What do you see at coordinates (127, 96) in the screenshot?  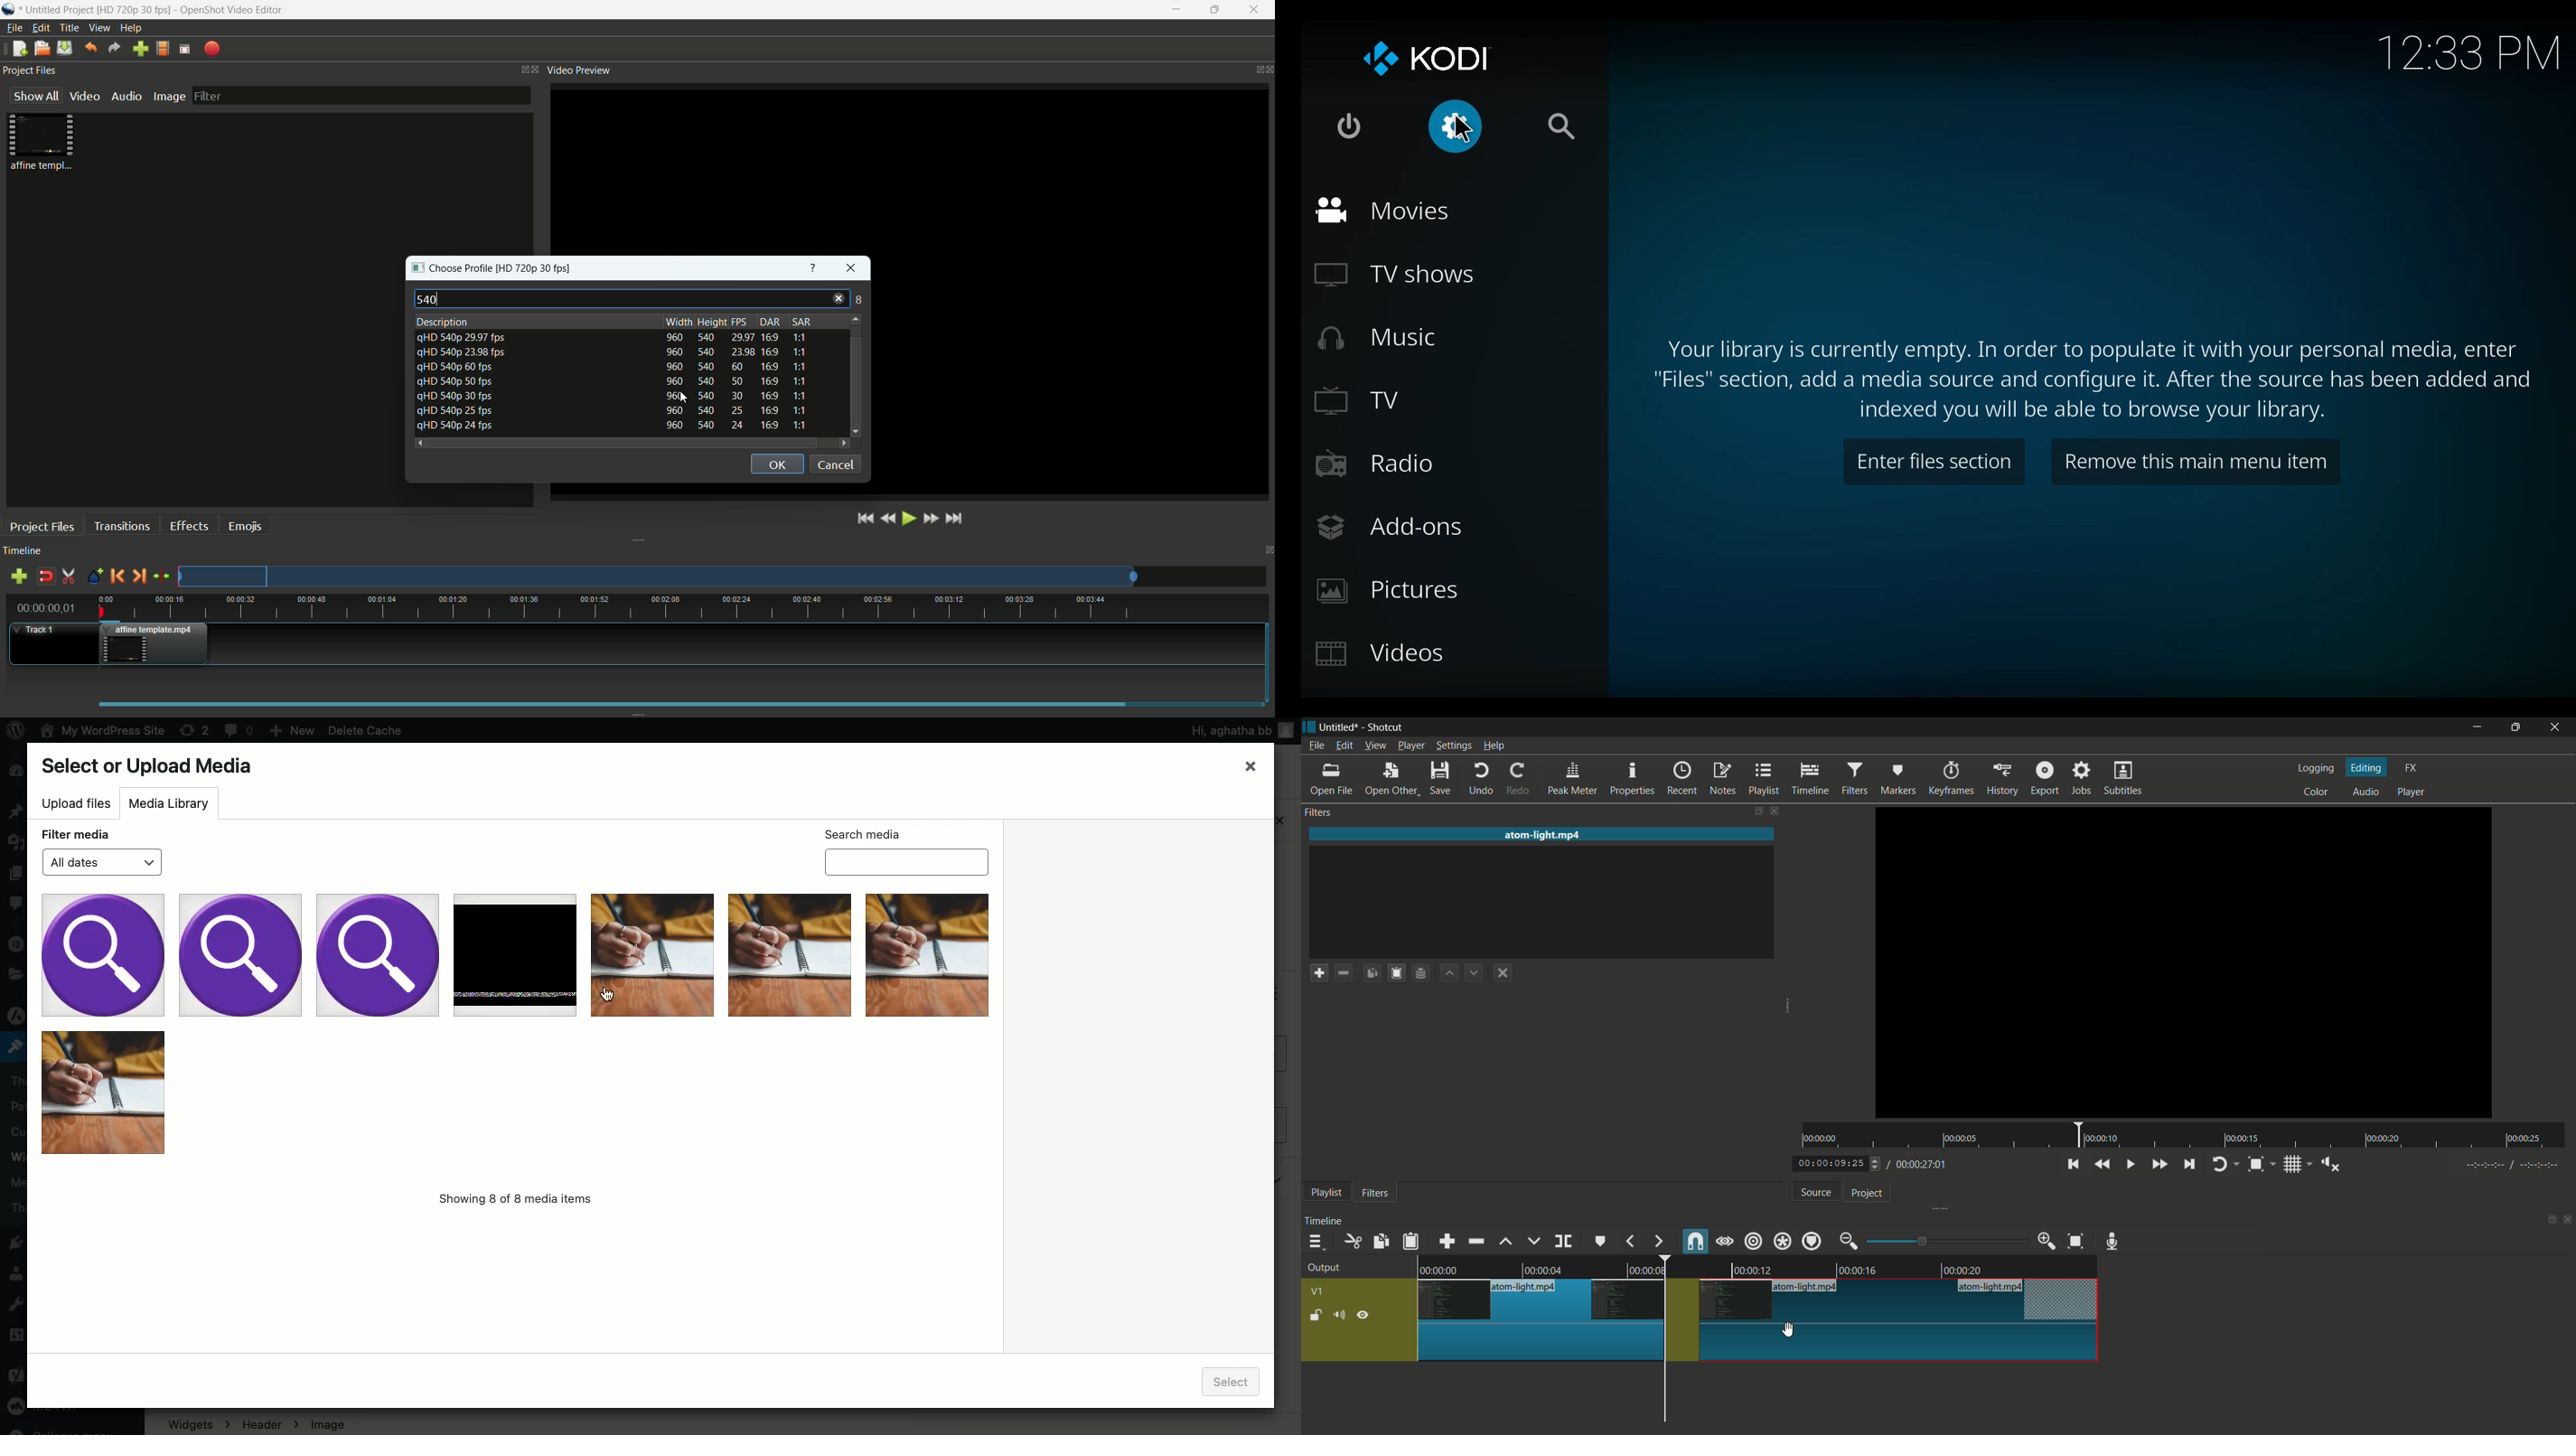 I see `audio` at bounding box center [127, 96].